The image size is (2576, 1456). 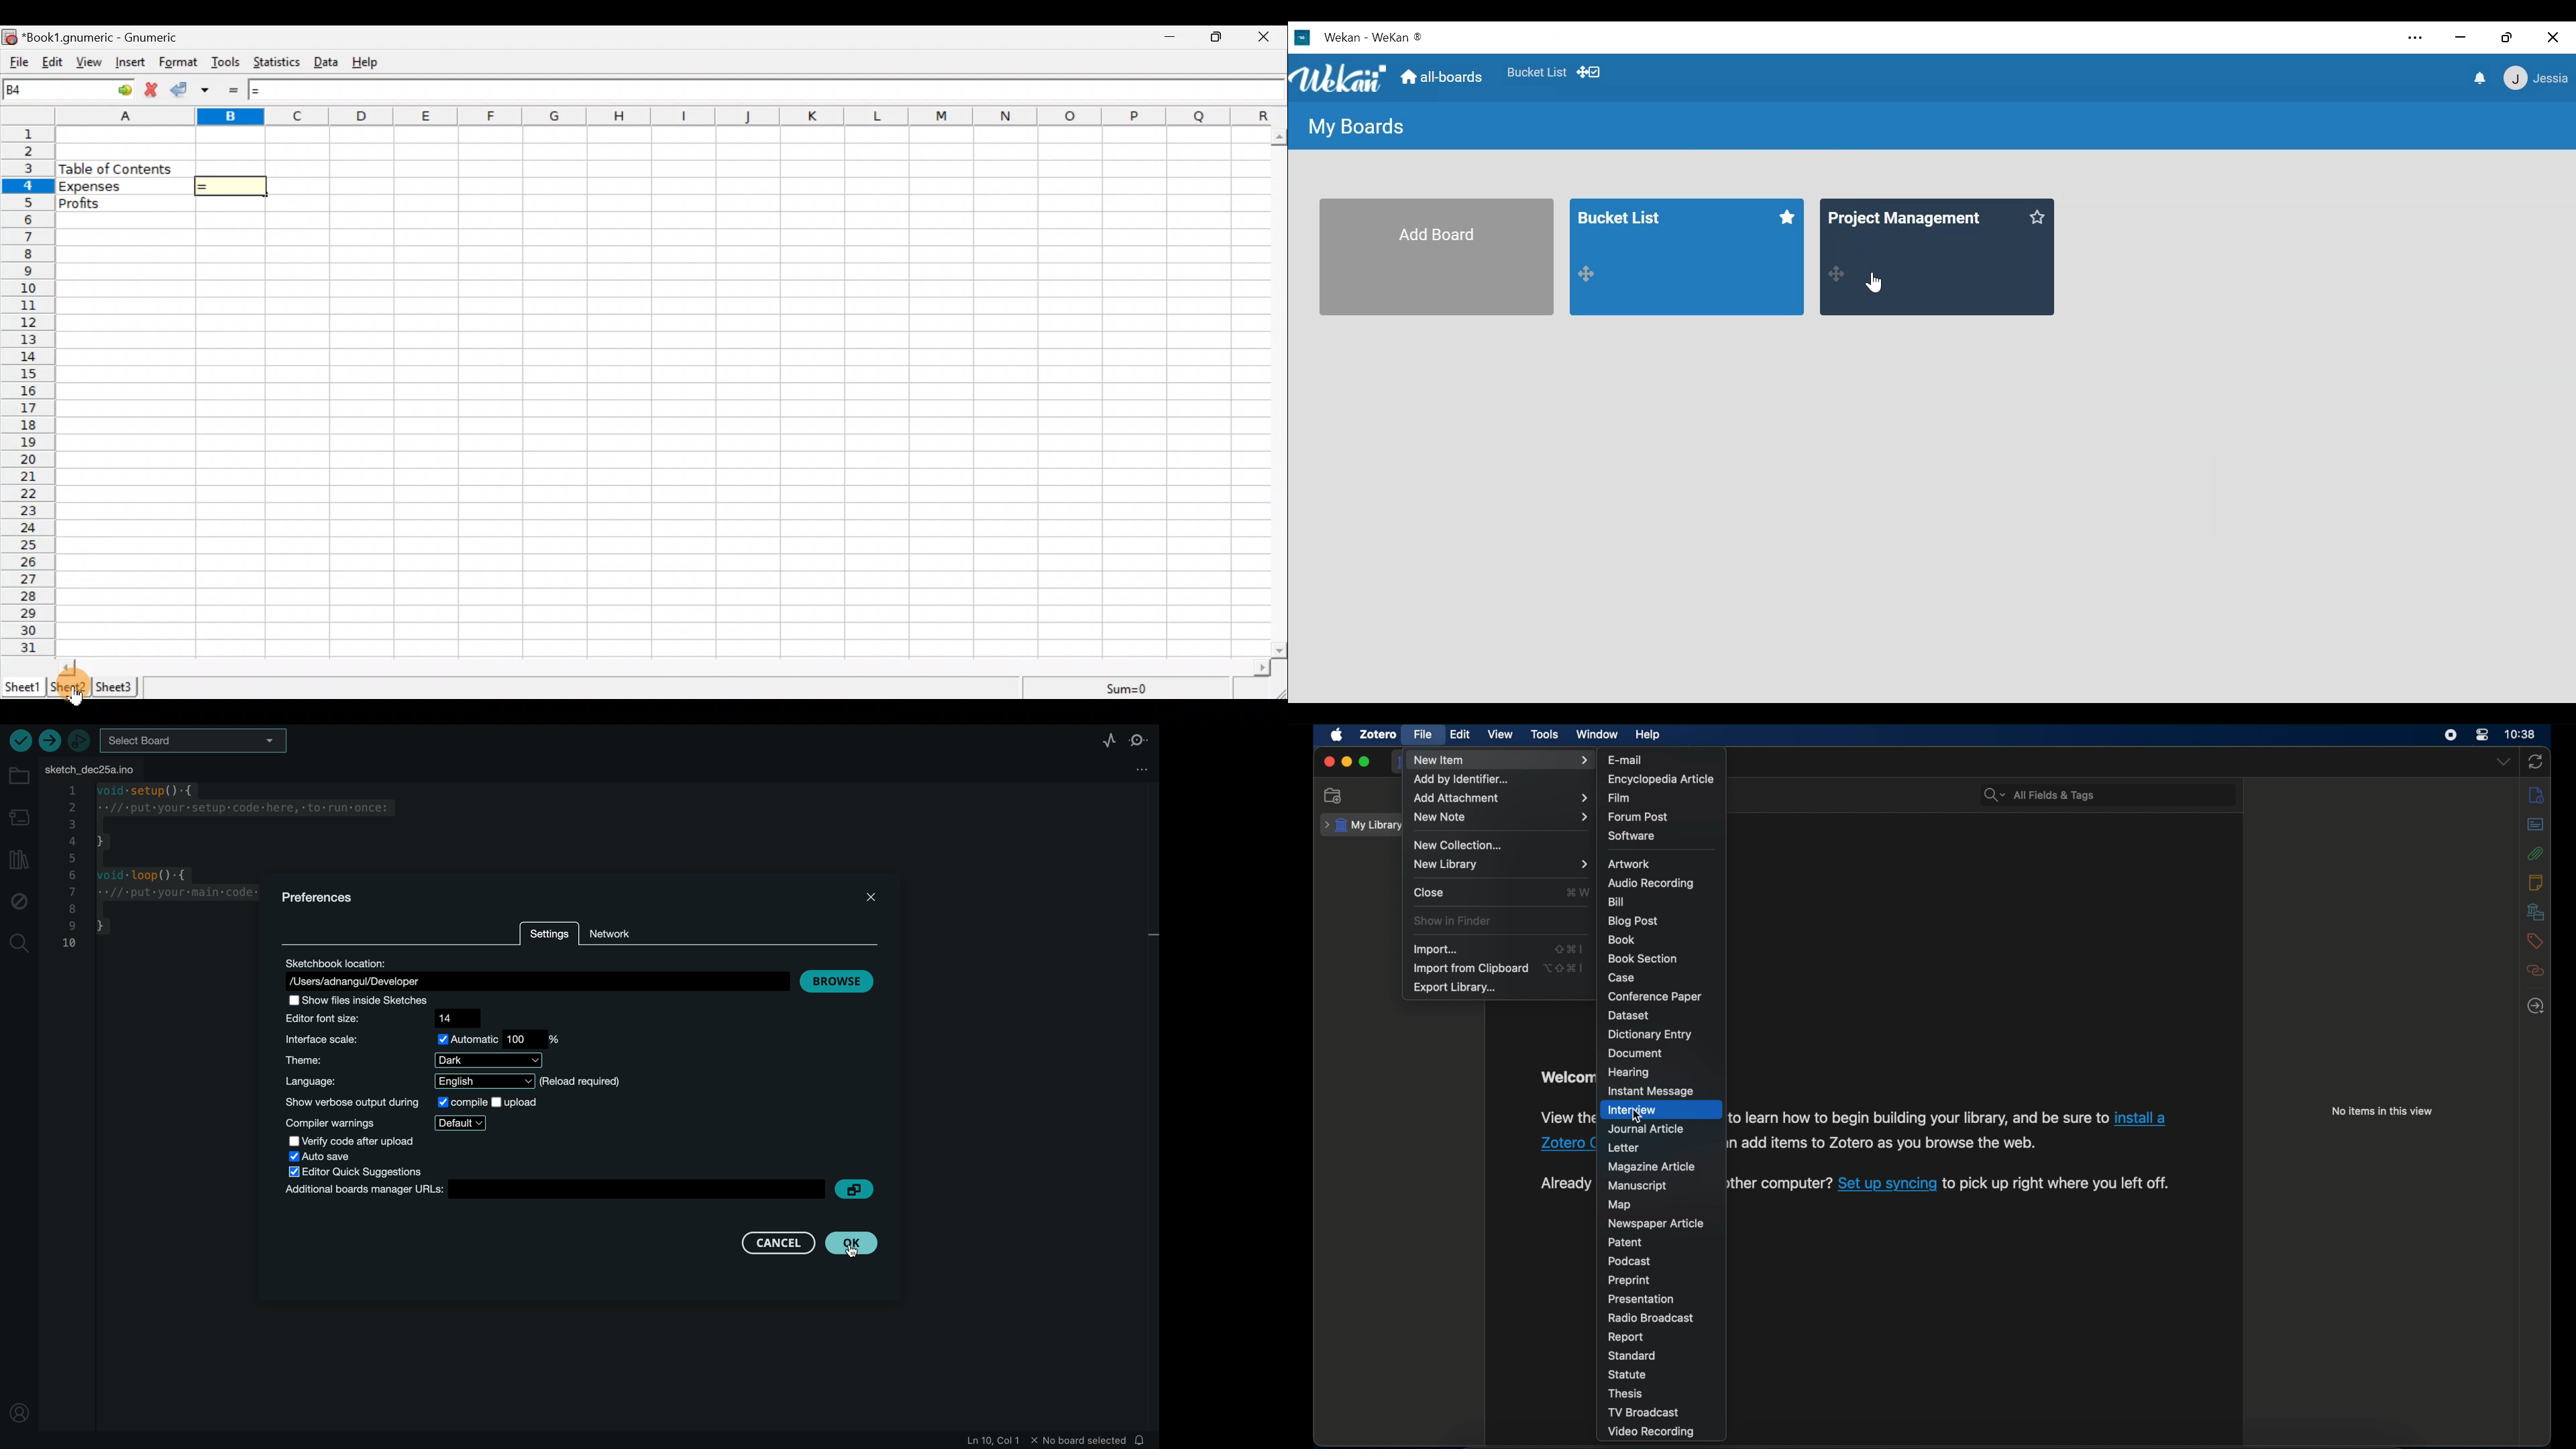 I want to click on Sheet 2, so click(x=69, y=688).